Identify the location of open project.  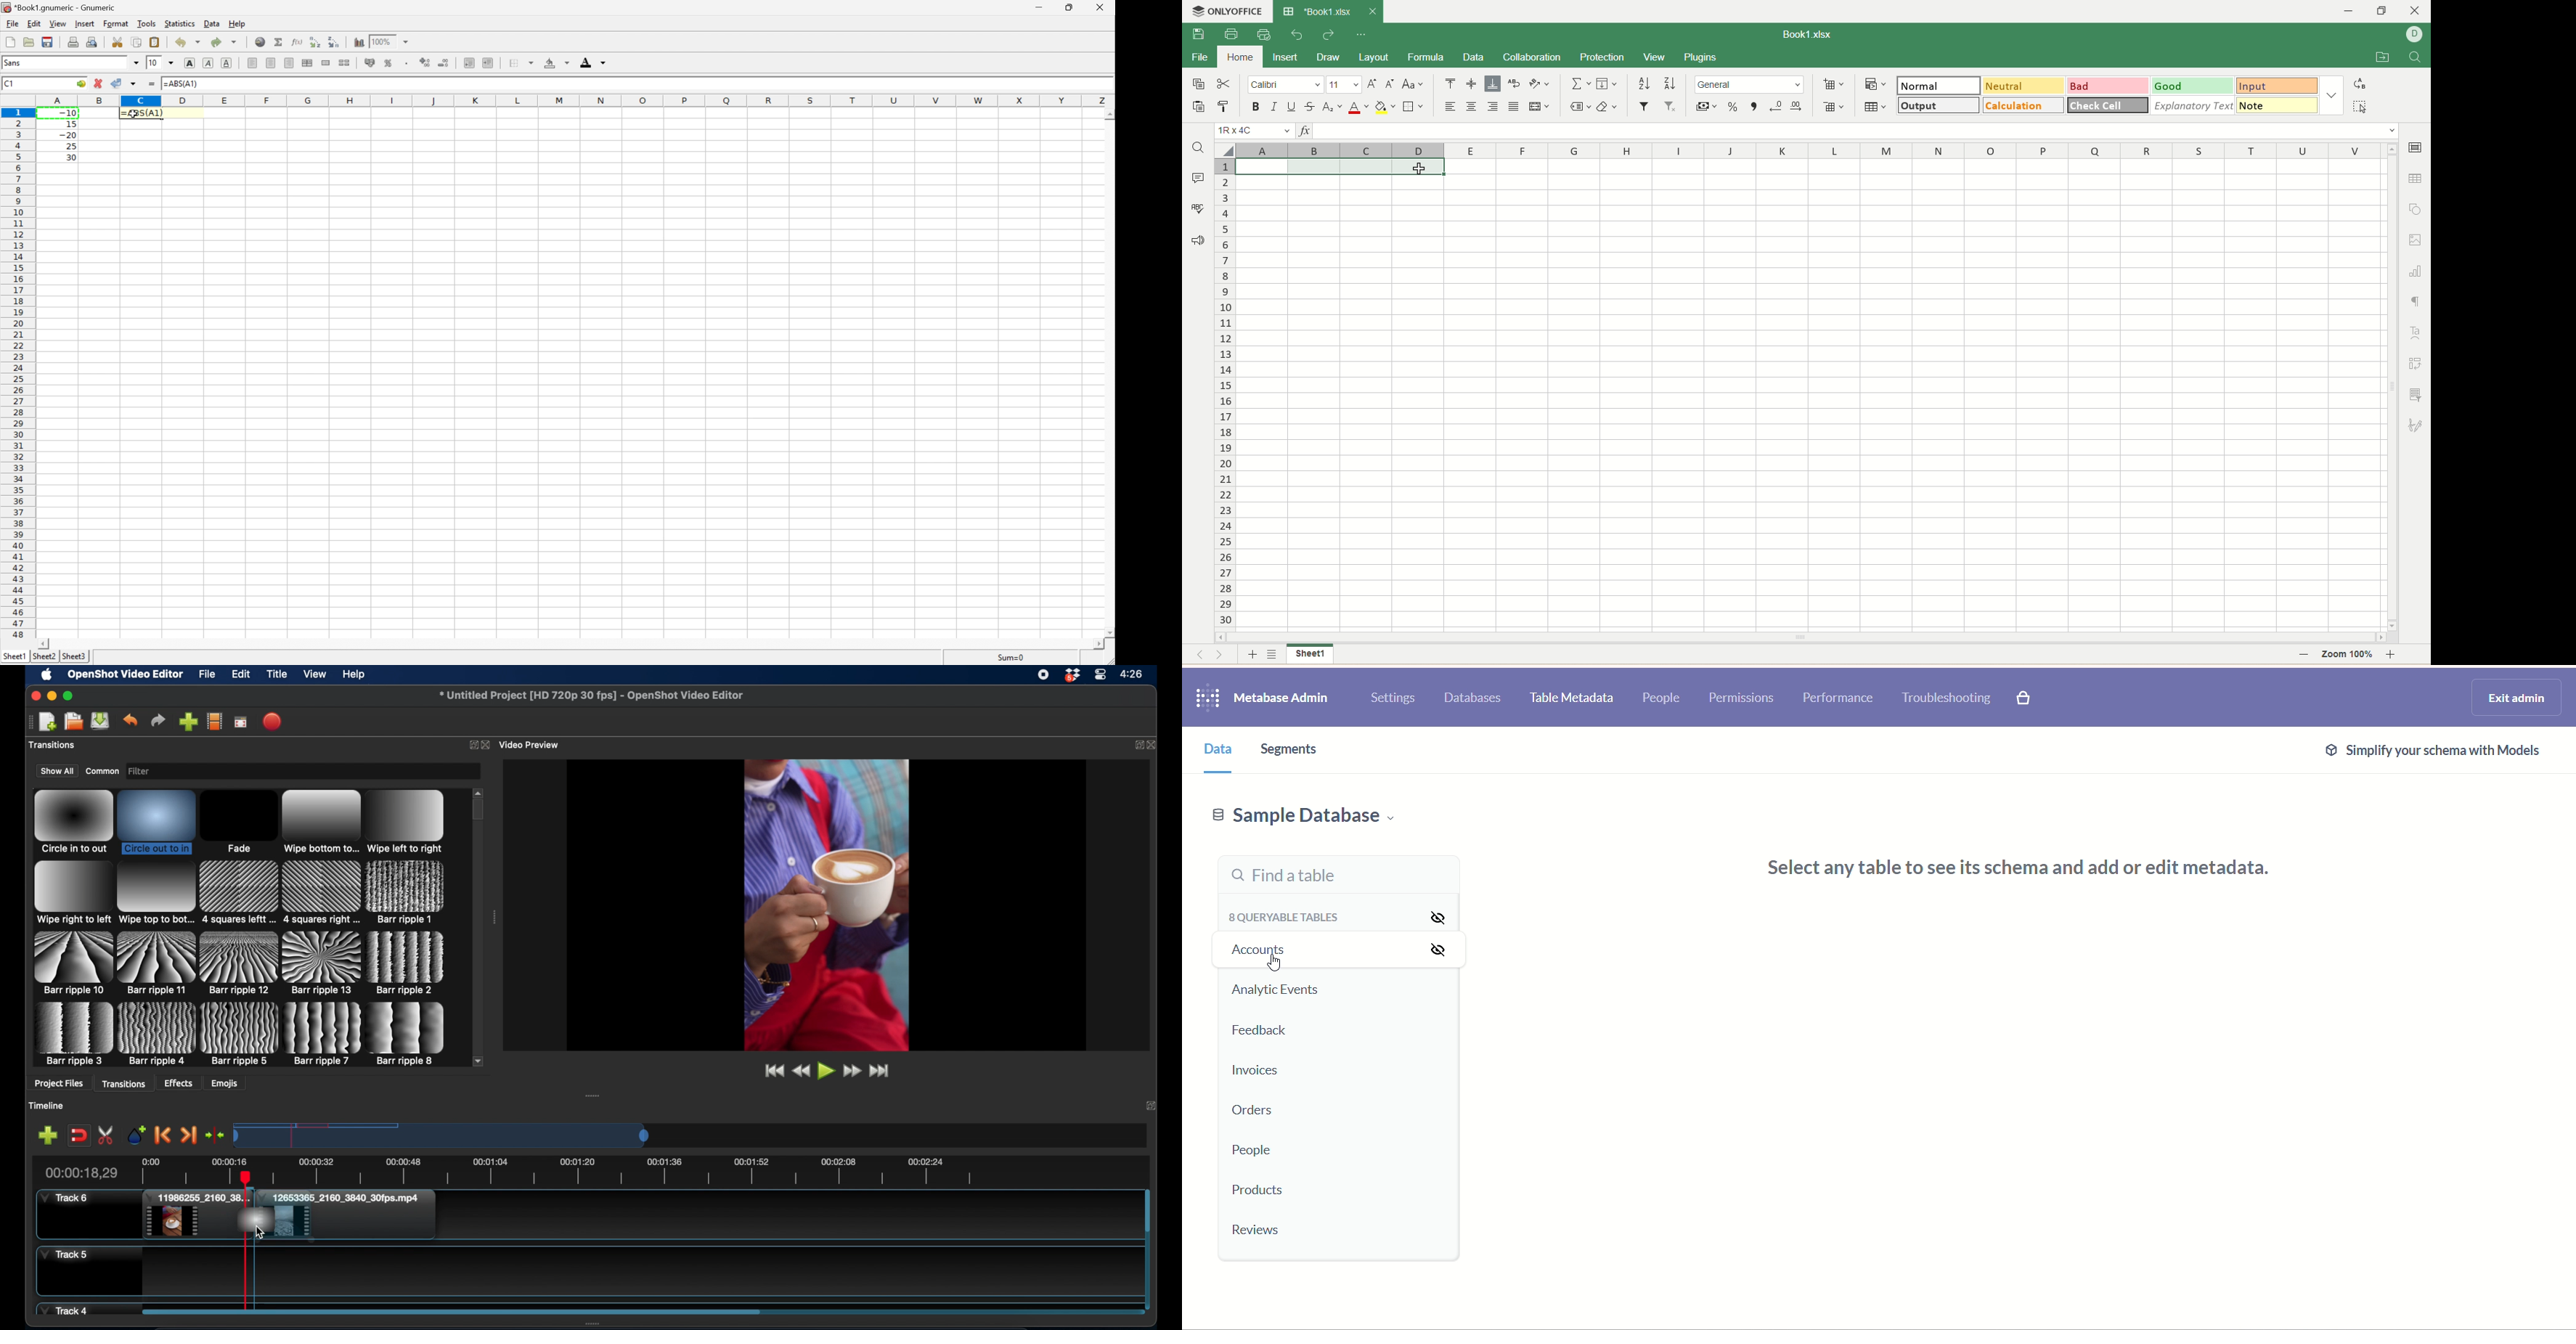
(47, 722).